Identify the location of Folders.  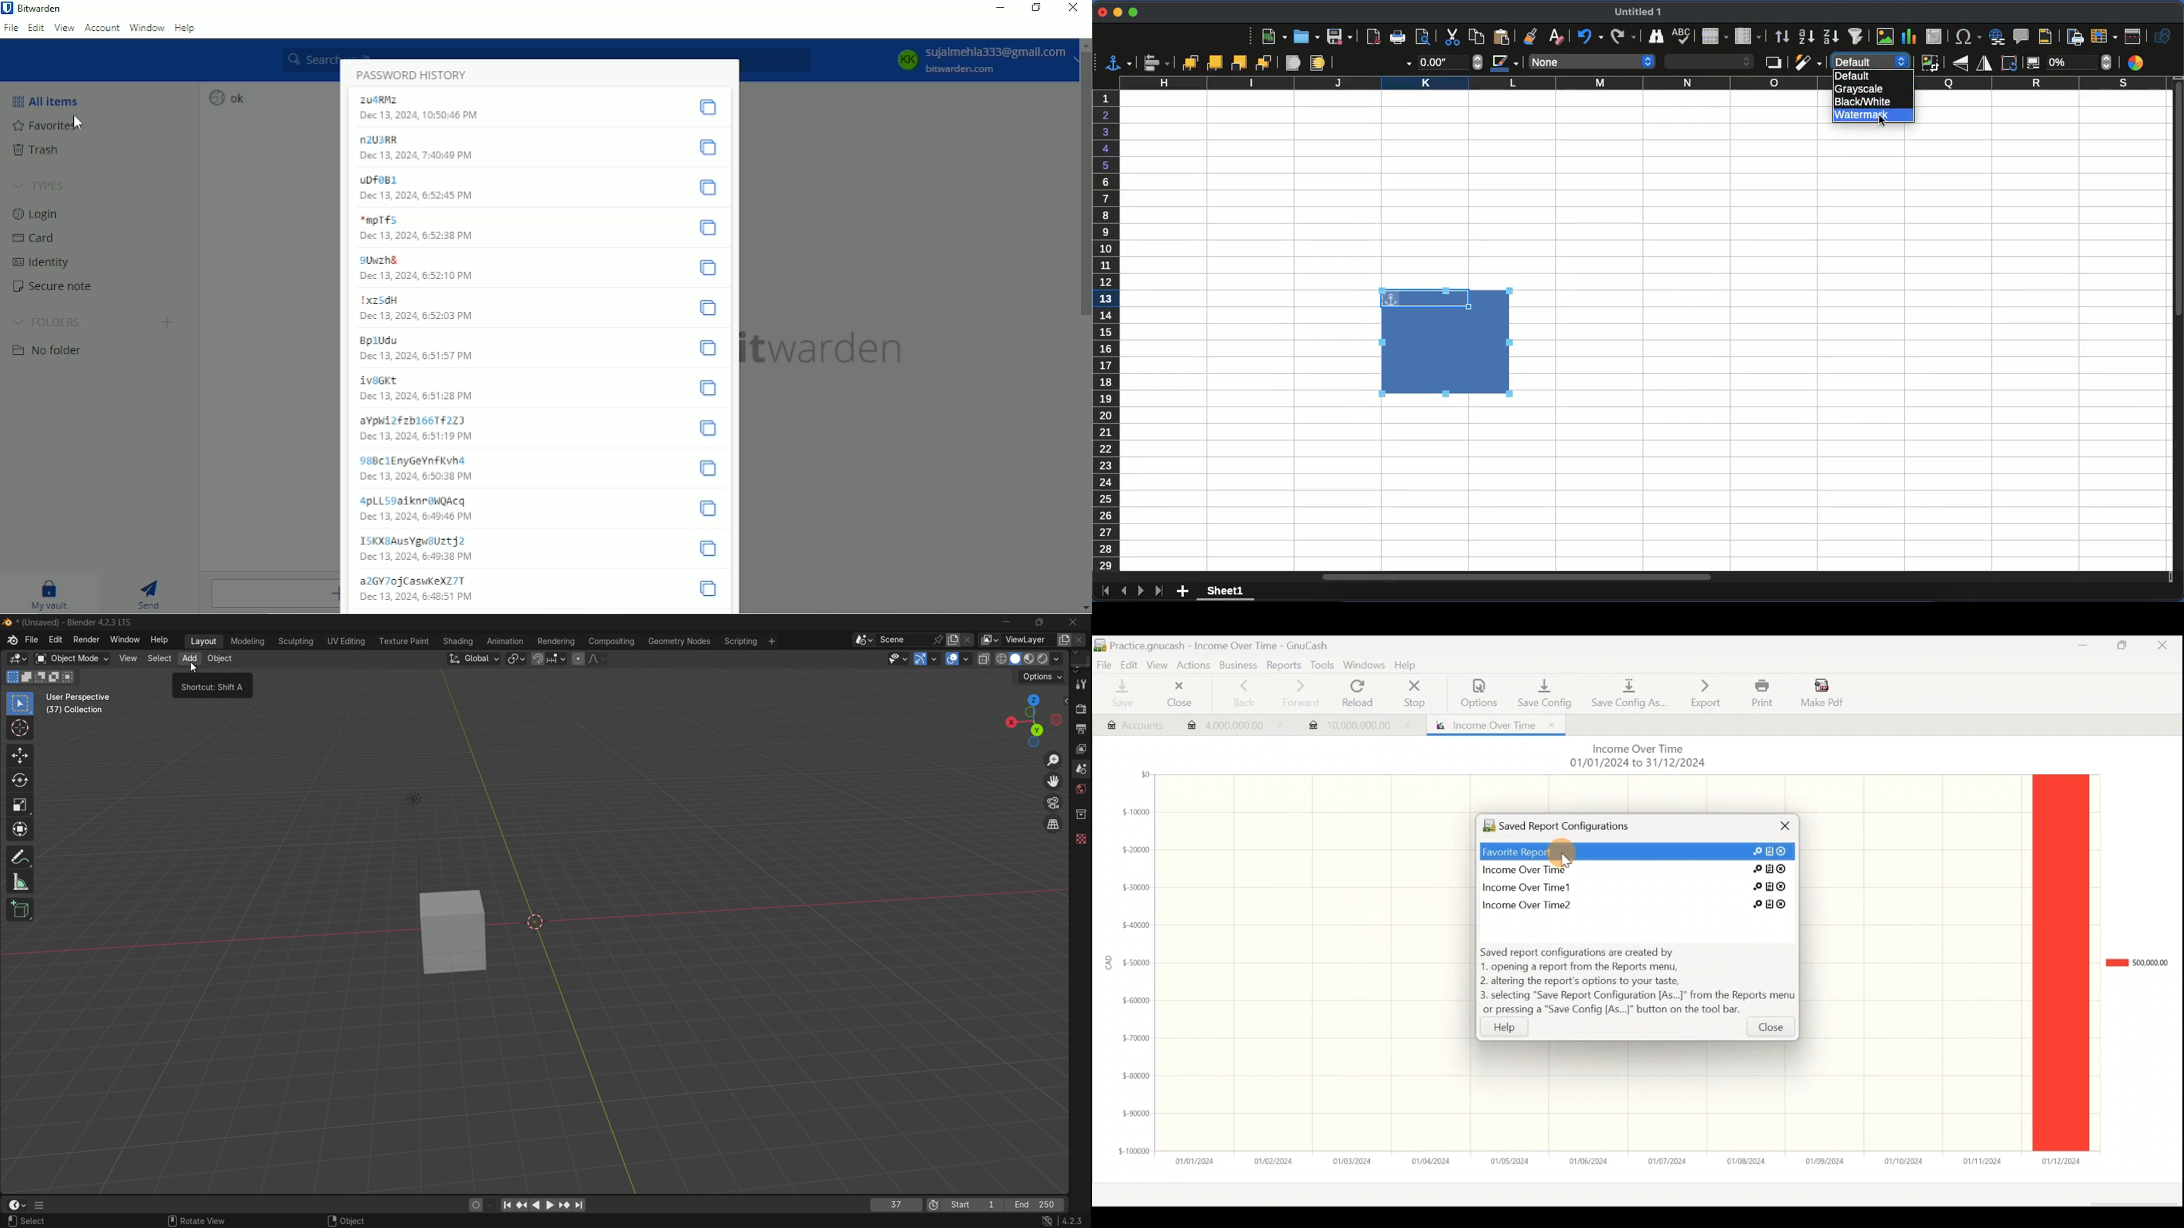
(49, 322).